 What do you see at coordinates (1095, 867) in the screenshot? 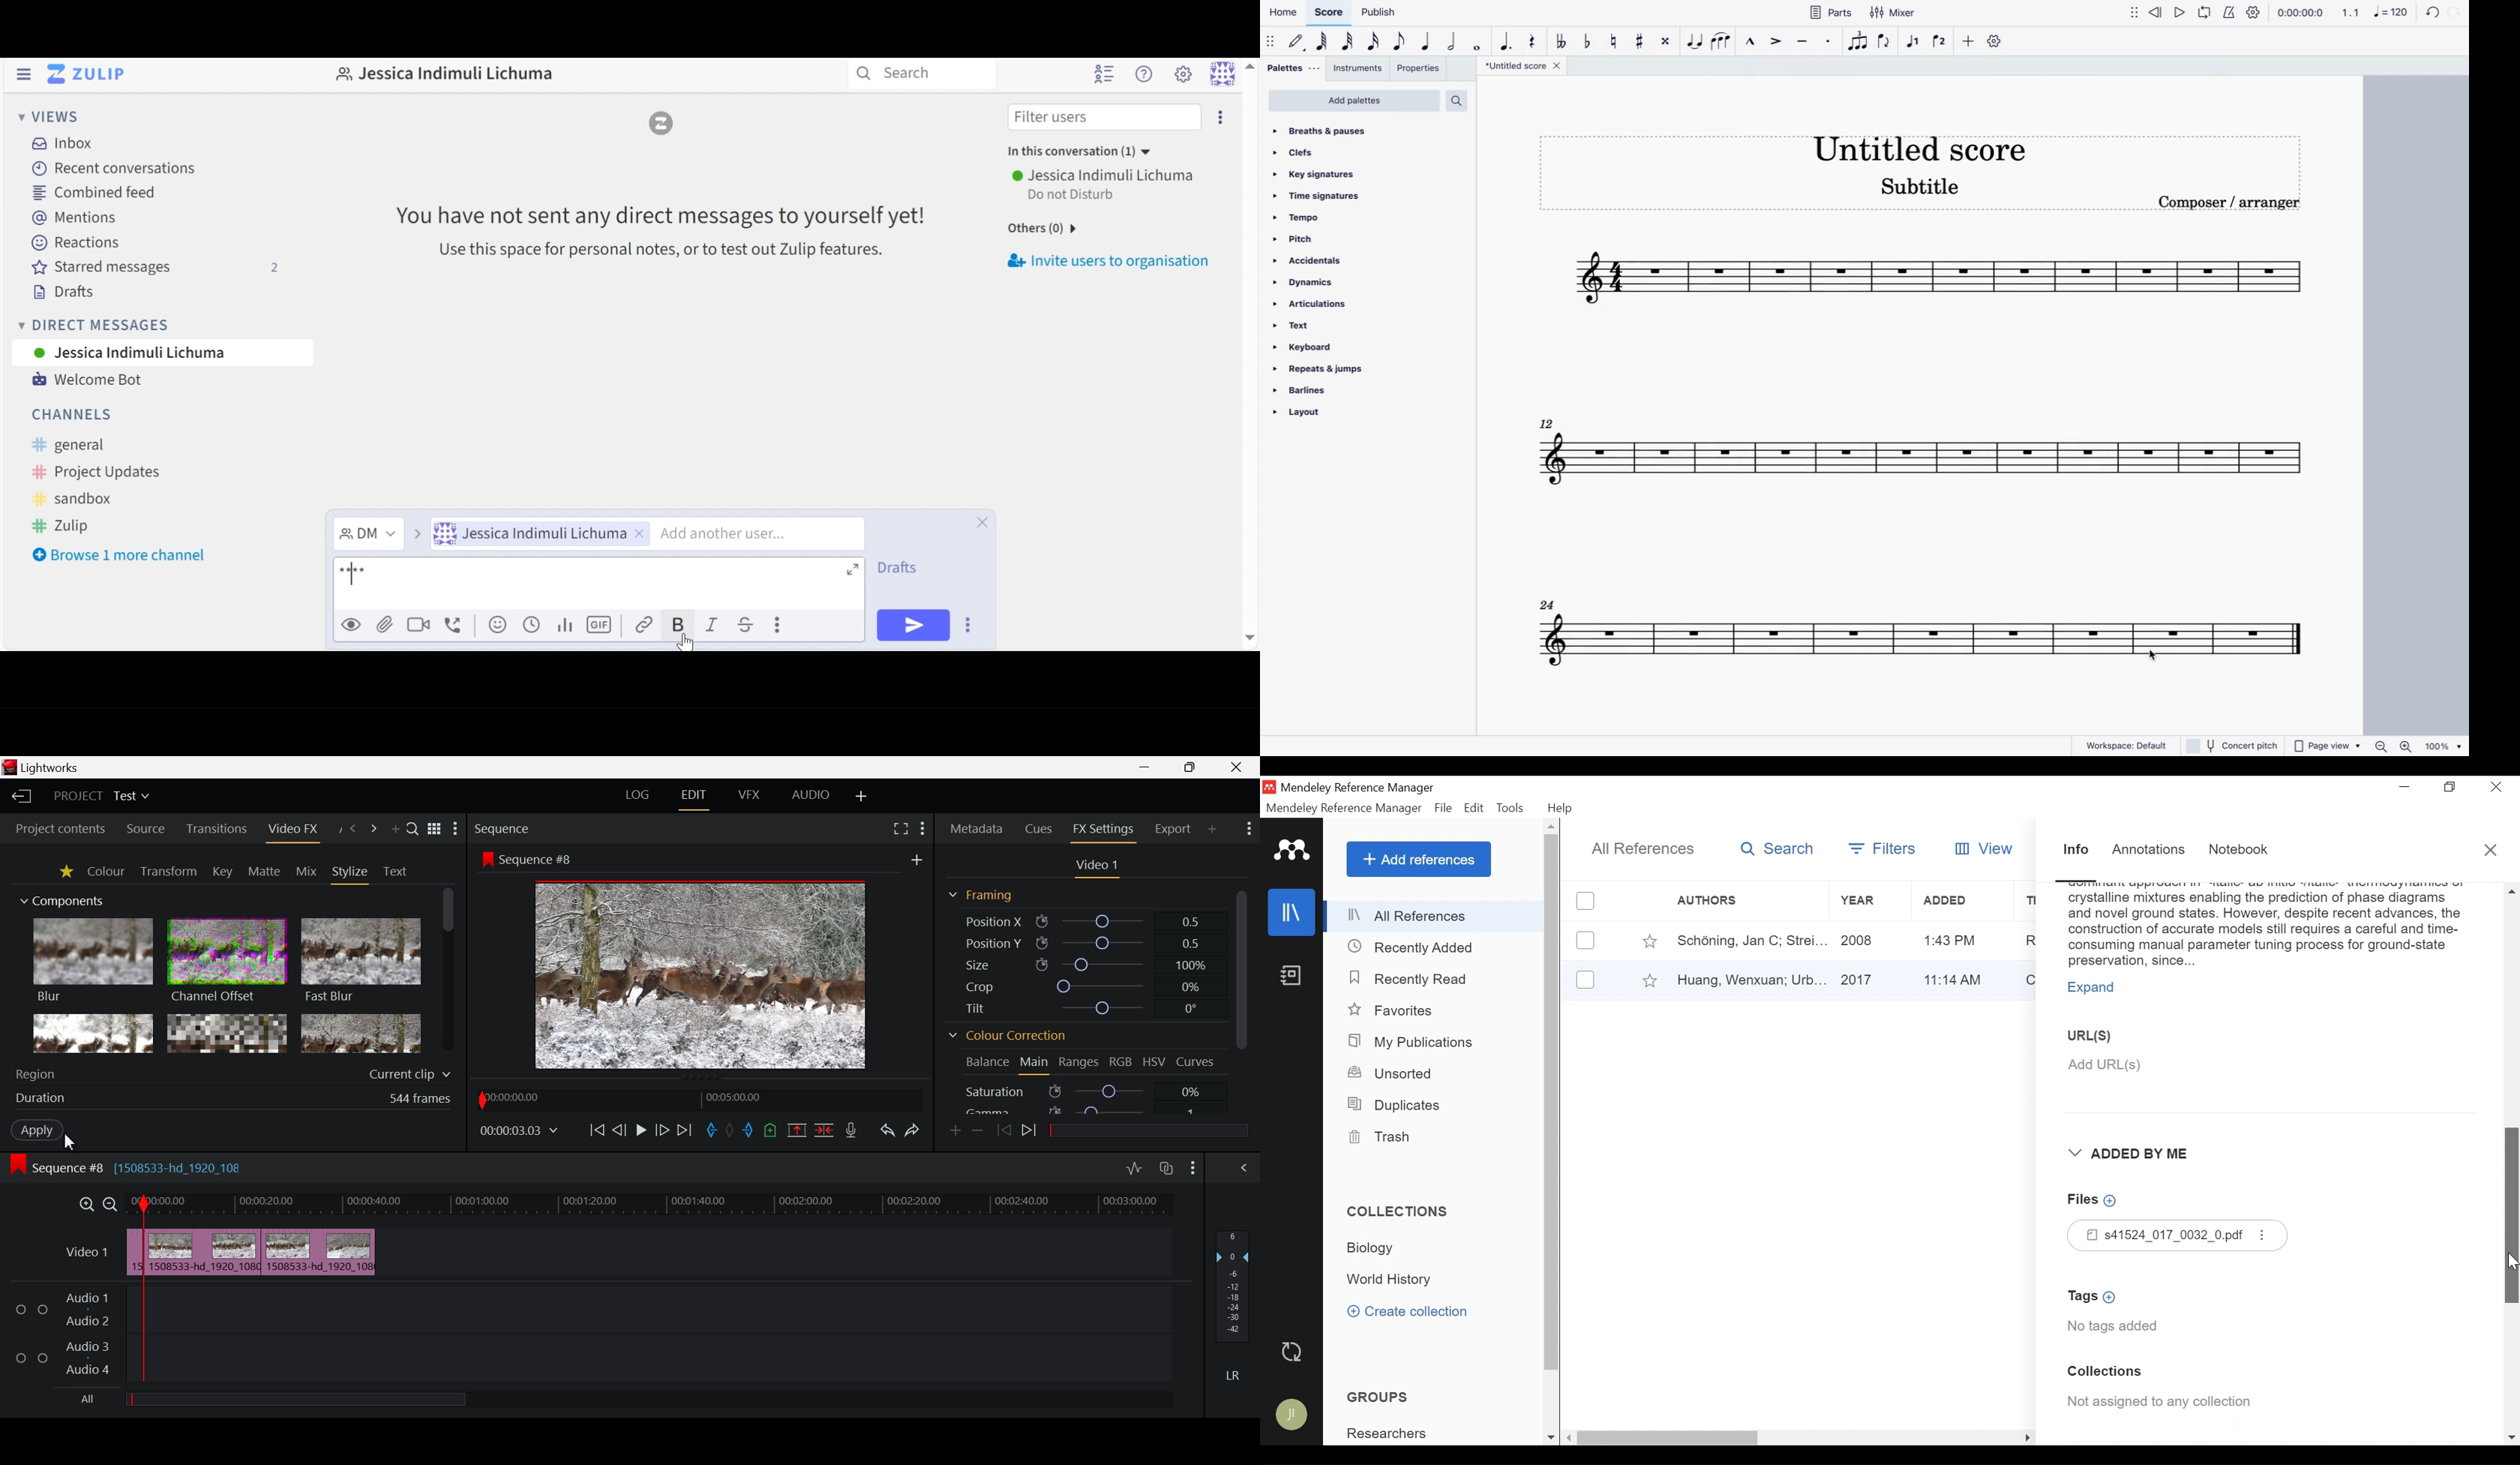
I see `Video Settings` at bounding box center [1095, 867].